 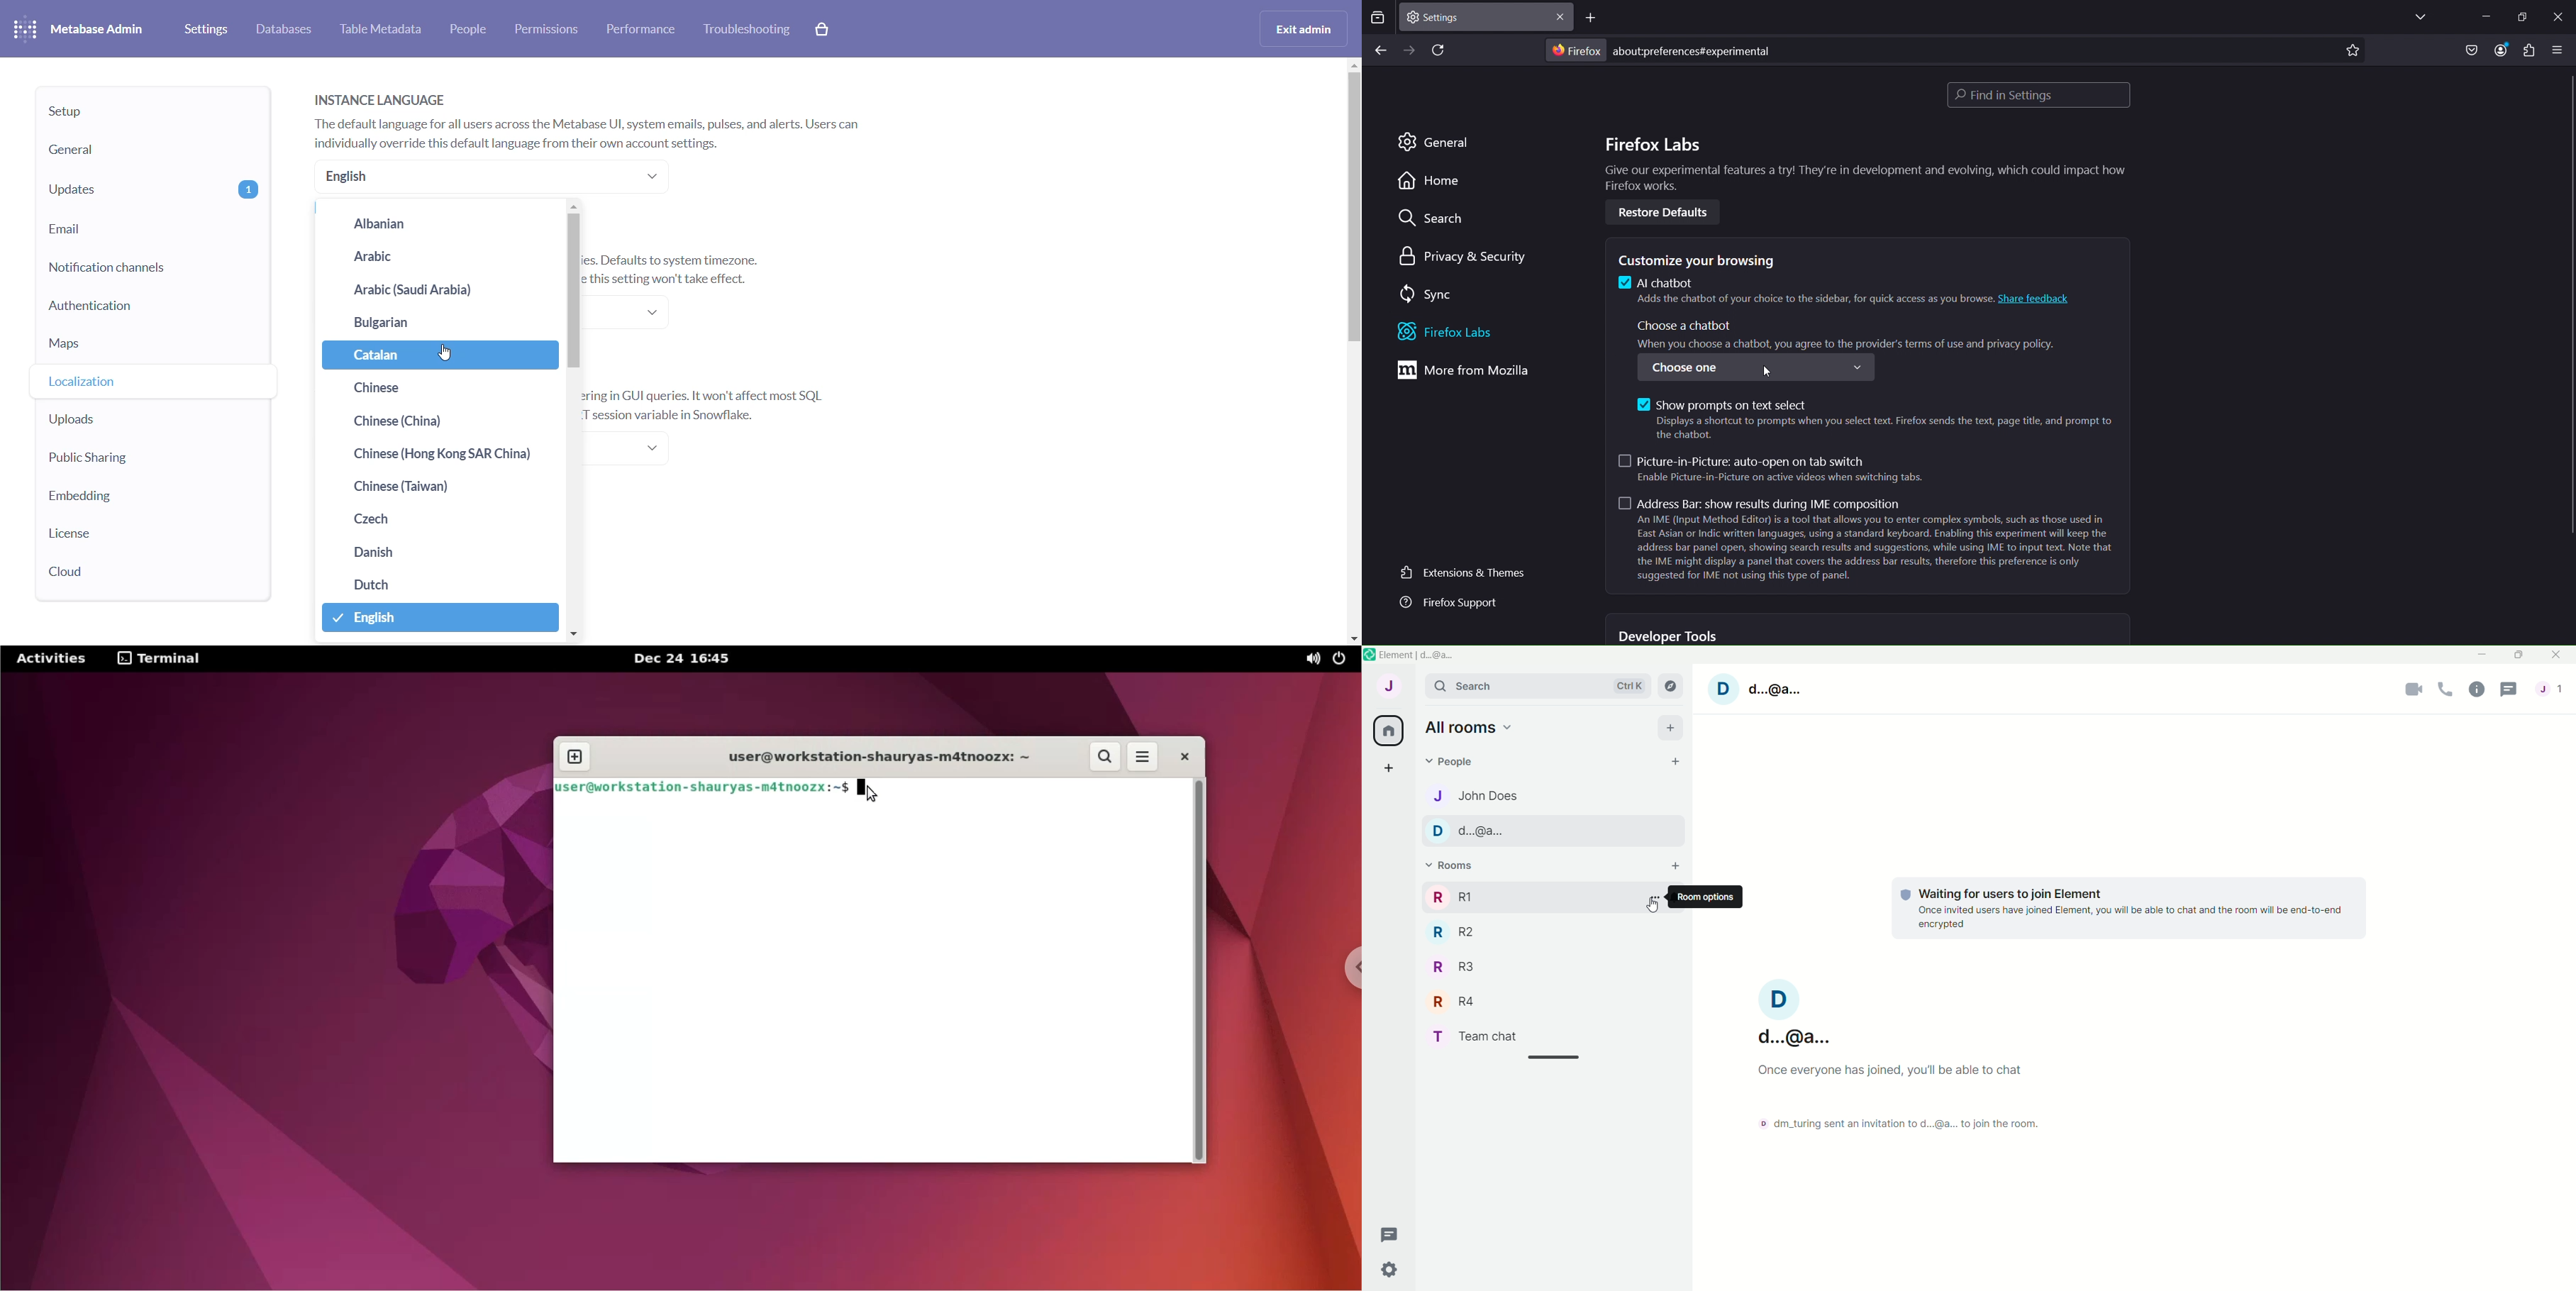 What do you see at coordinates (550, 30) in the screenshot?
I see `permissions` at bounding box center [550, 30].